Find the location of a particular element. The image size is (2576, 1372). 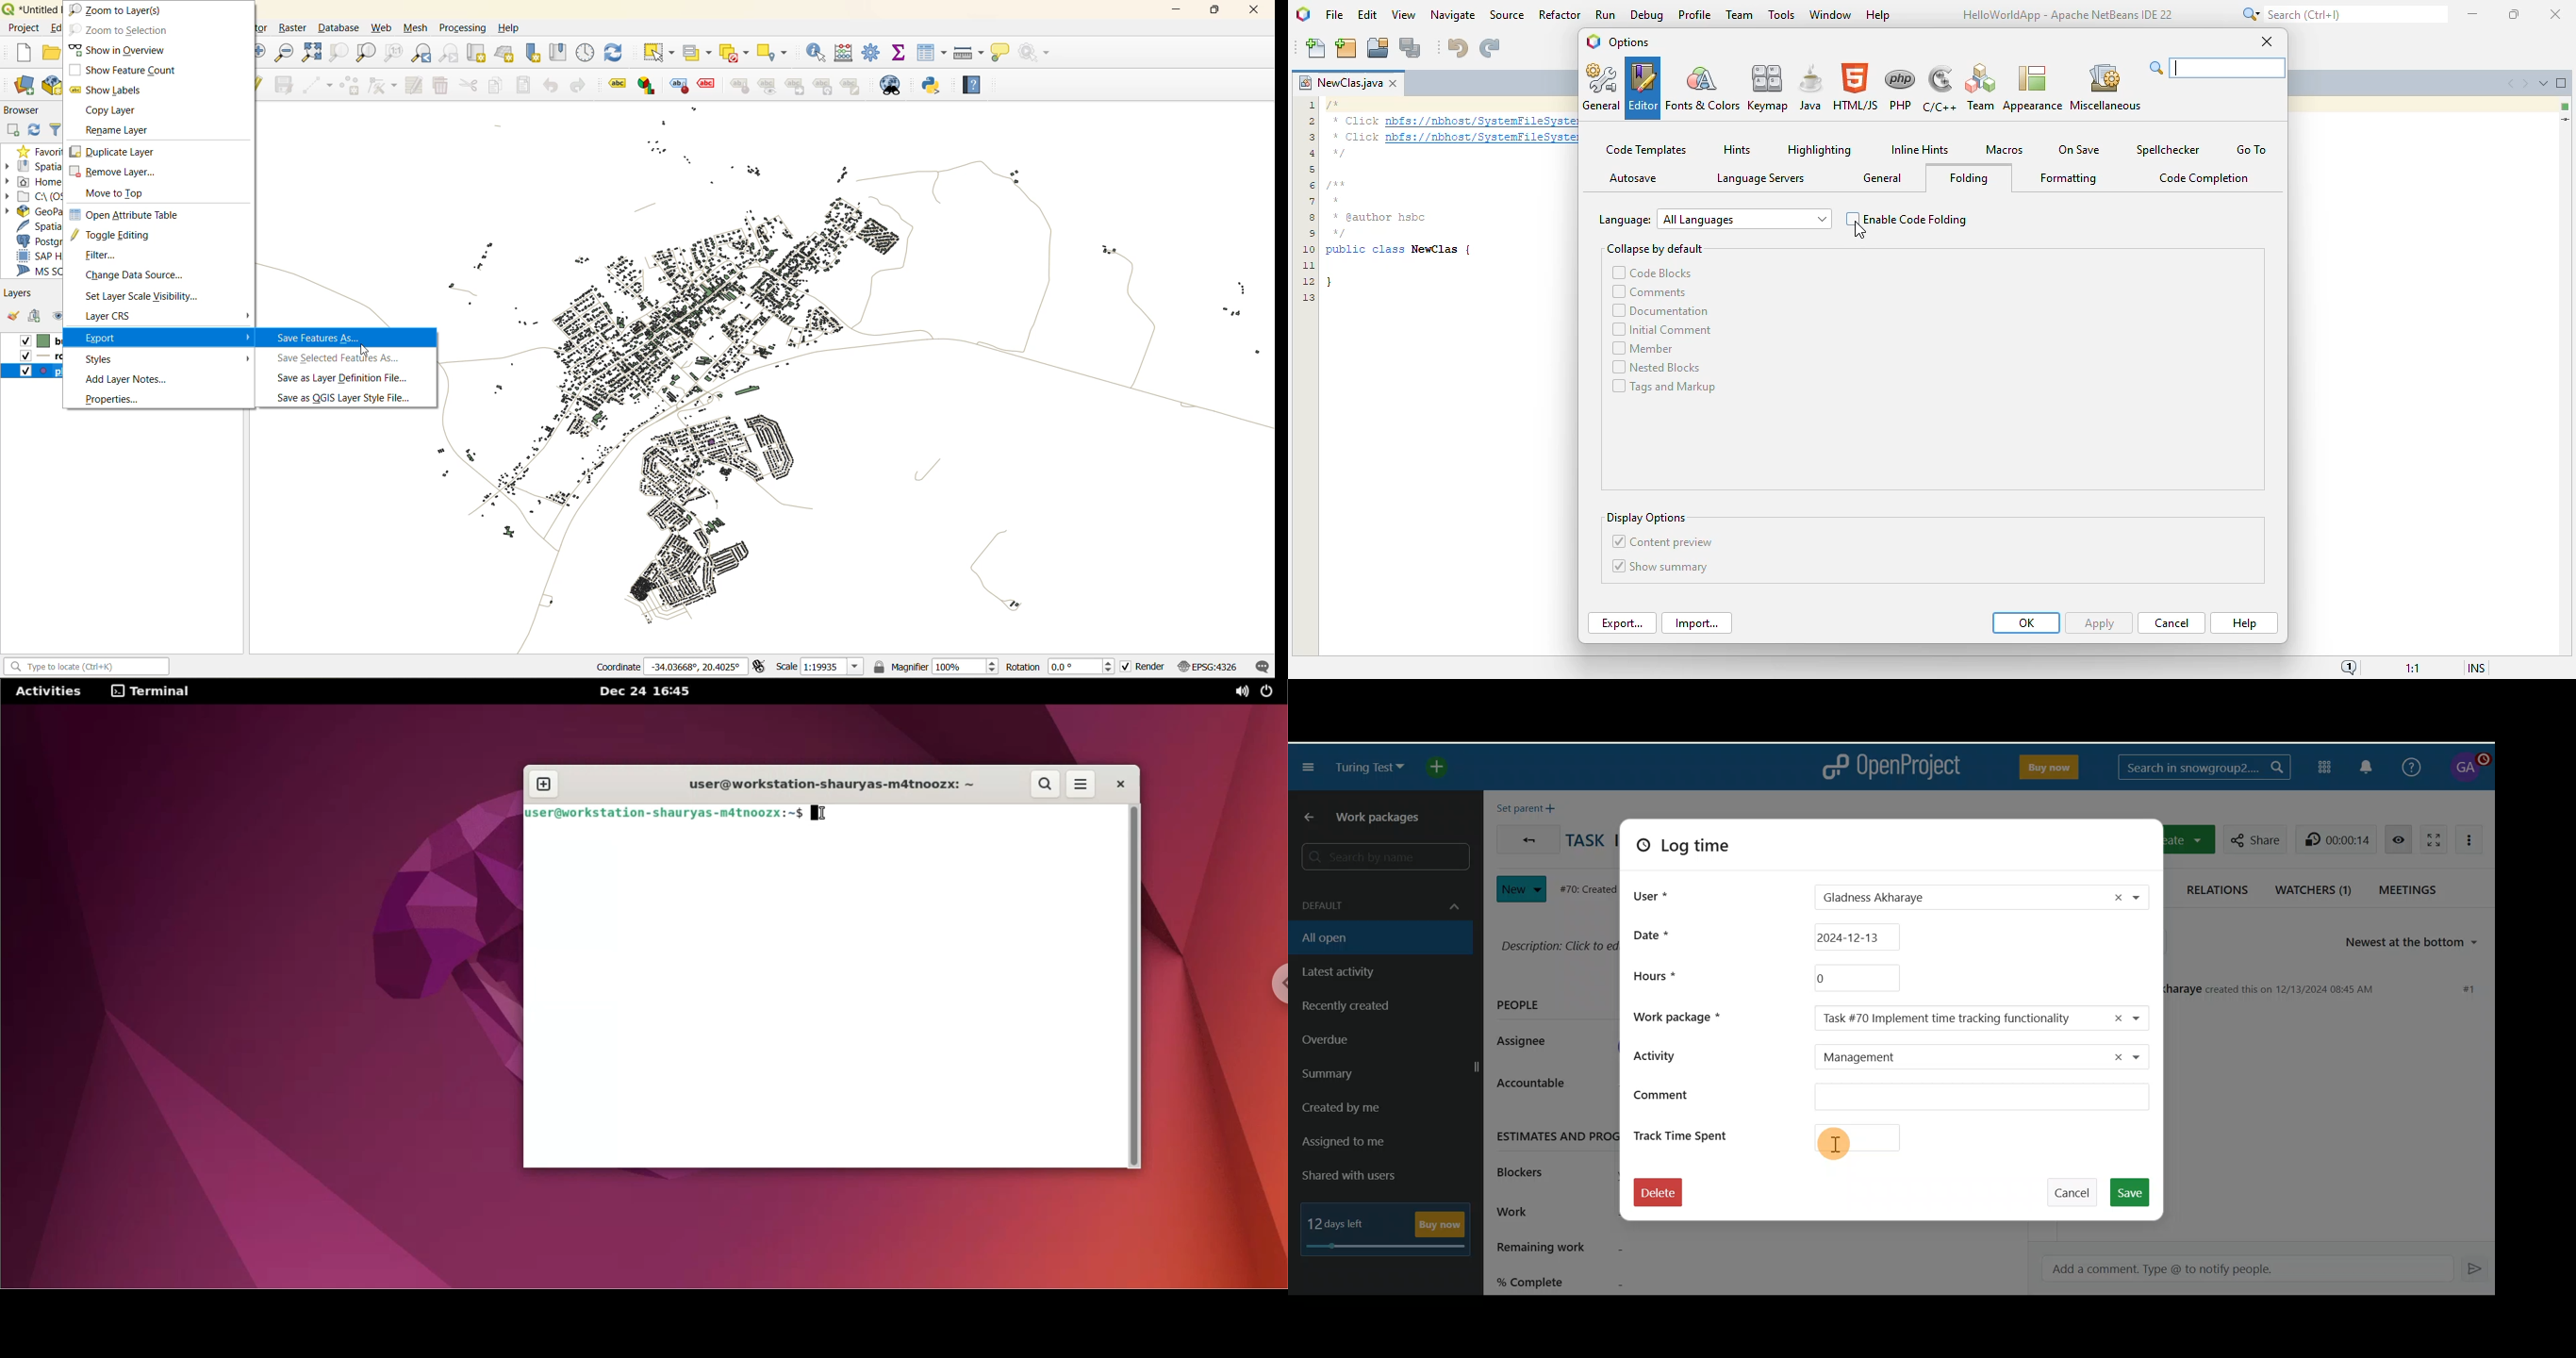

crs is located at coordinates (1208, 668).